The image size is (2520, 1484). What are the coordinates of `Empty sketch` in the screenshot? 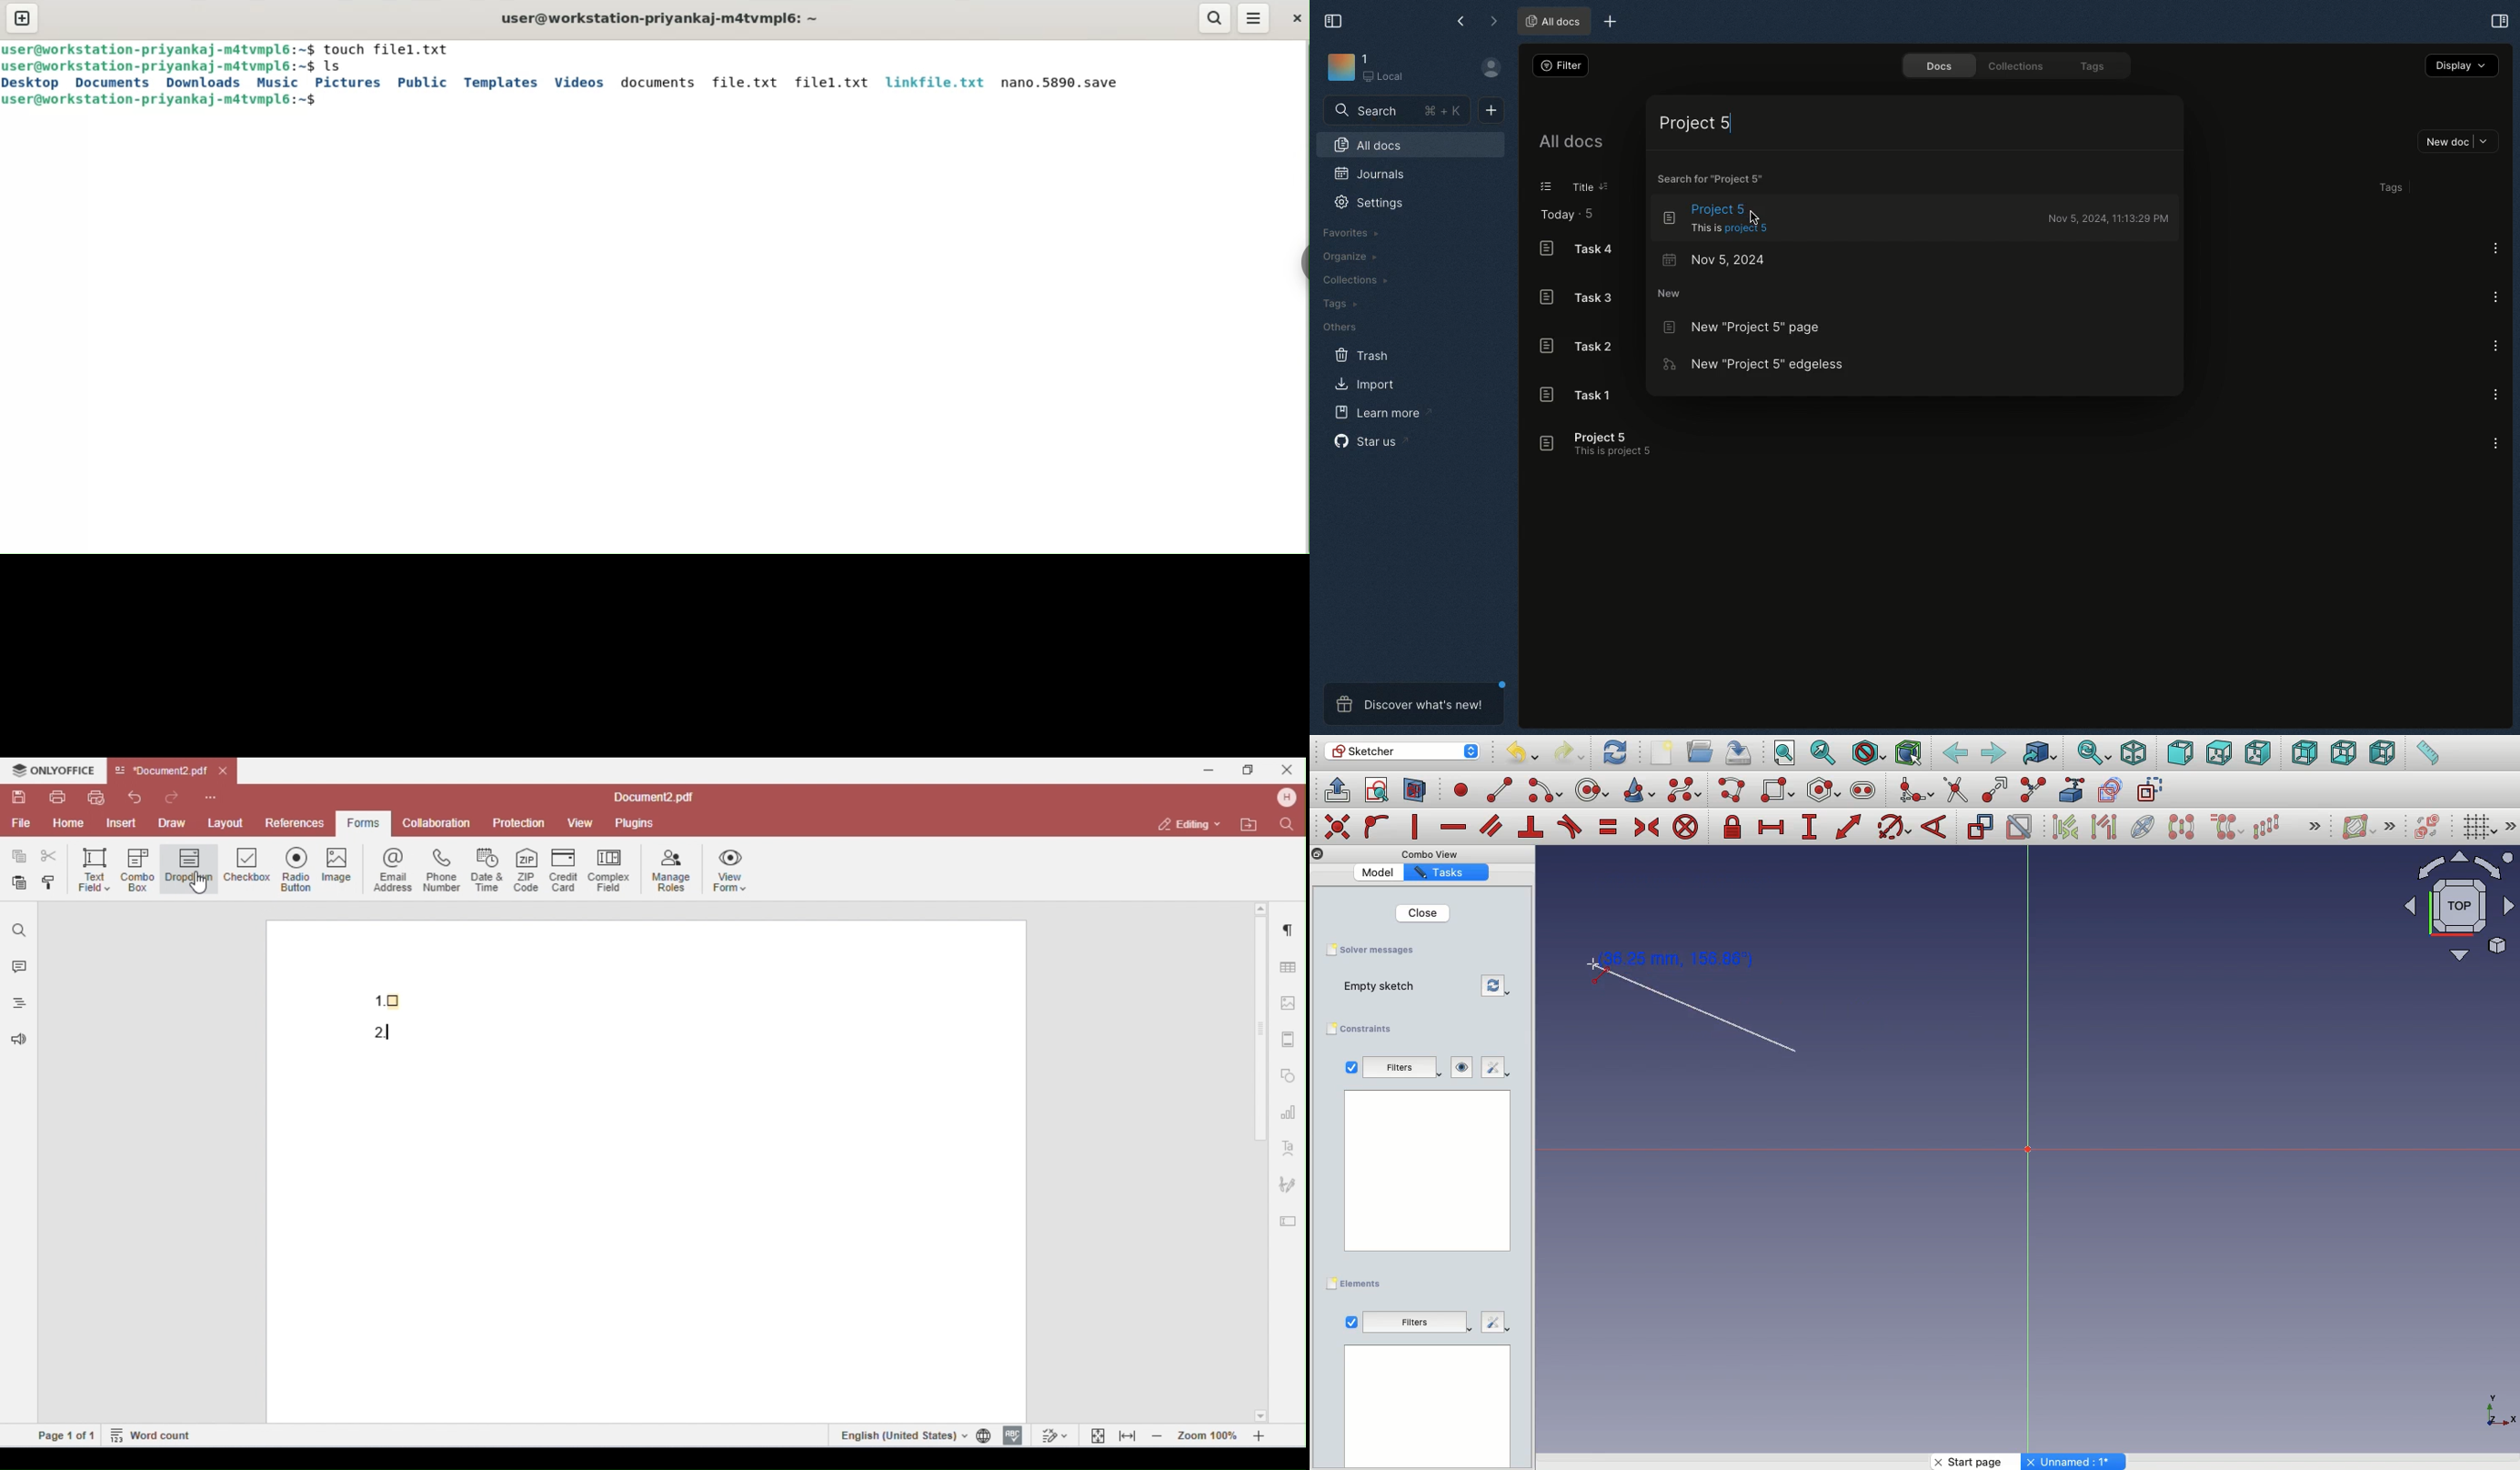 It's located at (1384, 986).